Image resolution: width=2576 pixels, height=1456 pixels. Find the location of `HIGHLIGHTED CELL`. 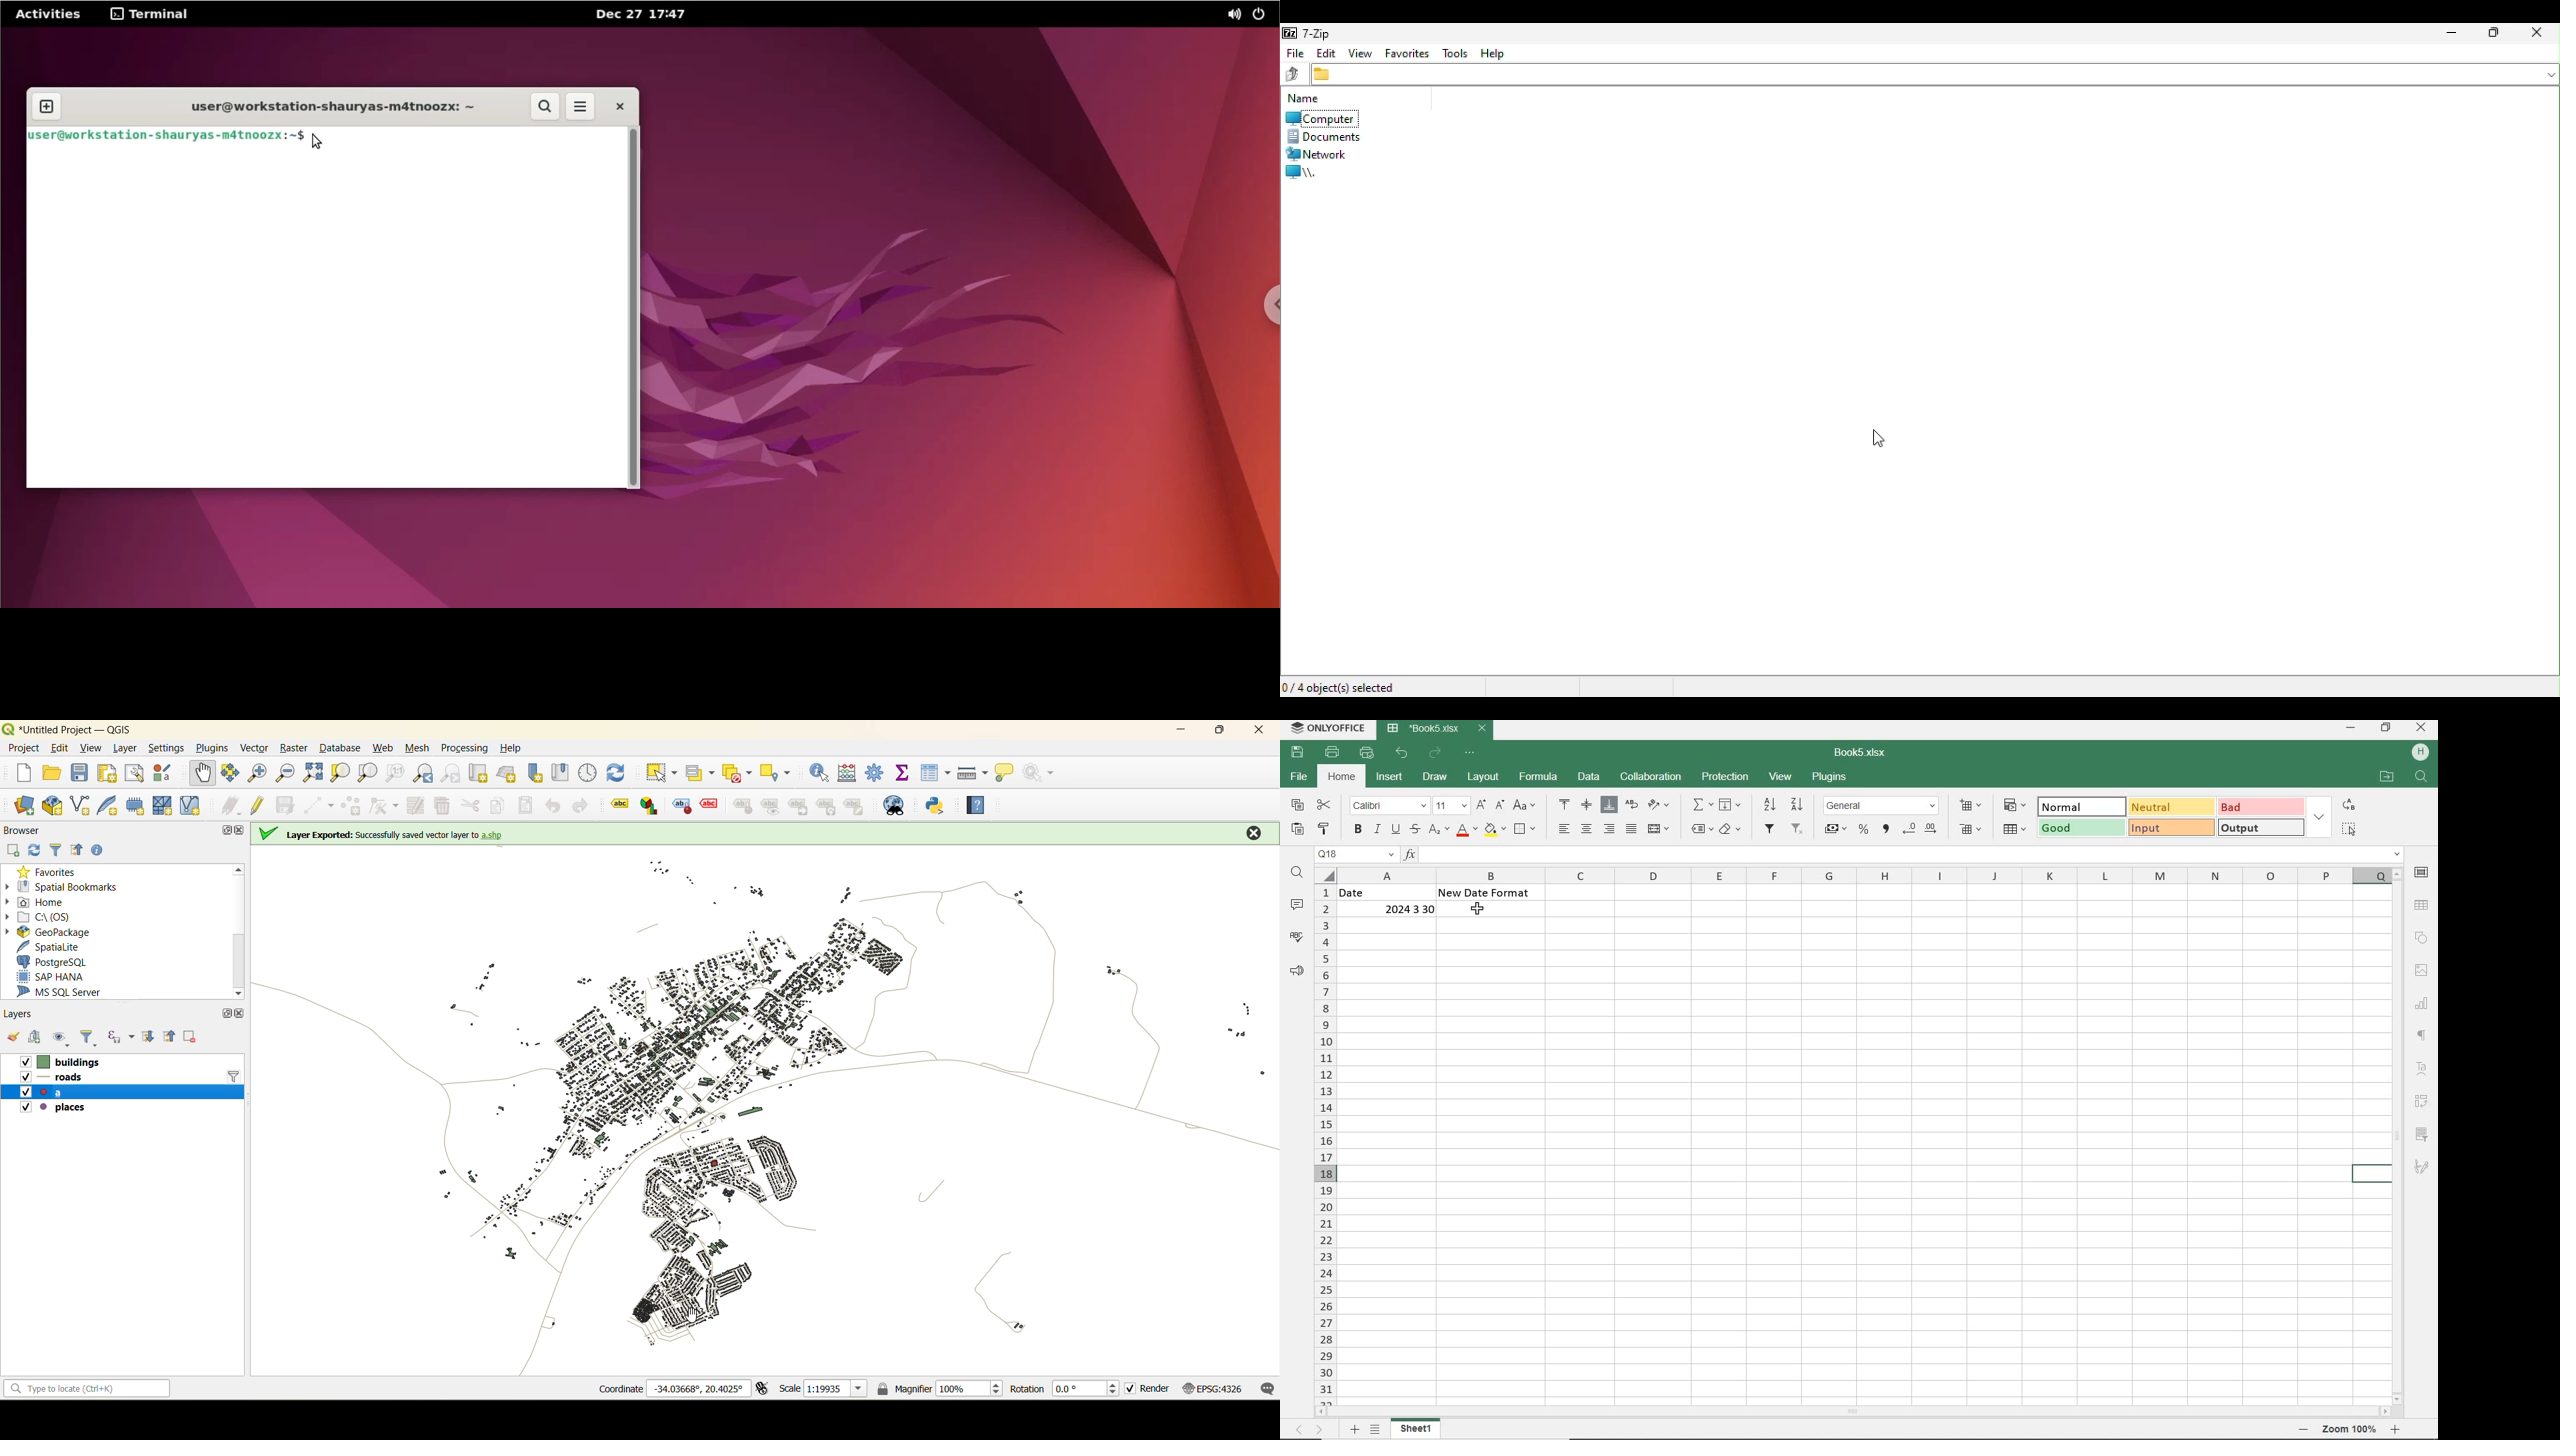

HIGHLIGHTED CELL is located at coordinates (2367, 1174).